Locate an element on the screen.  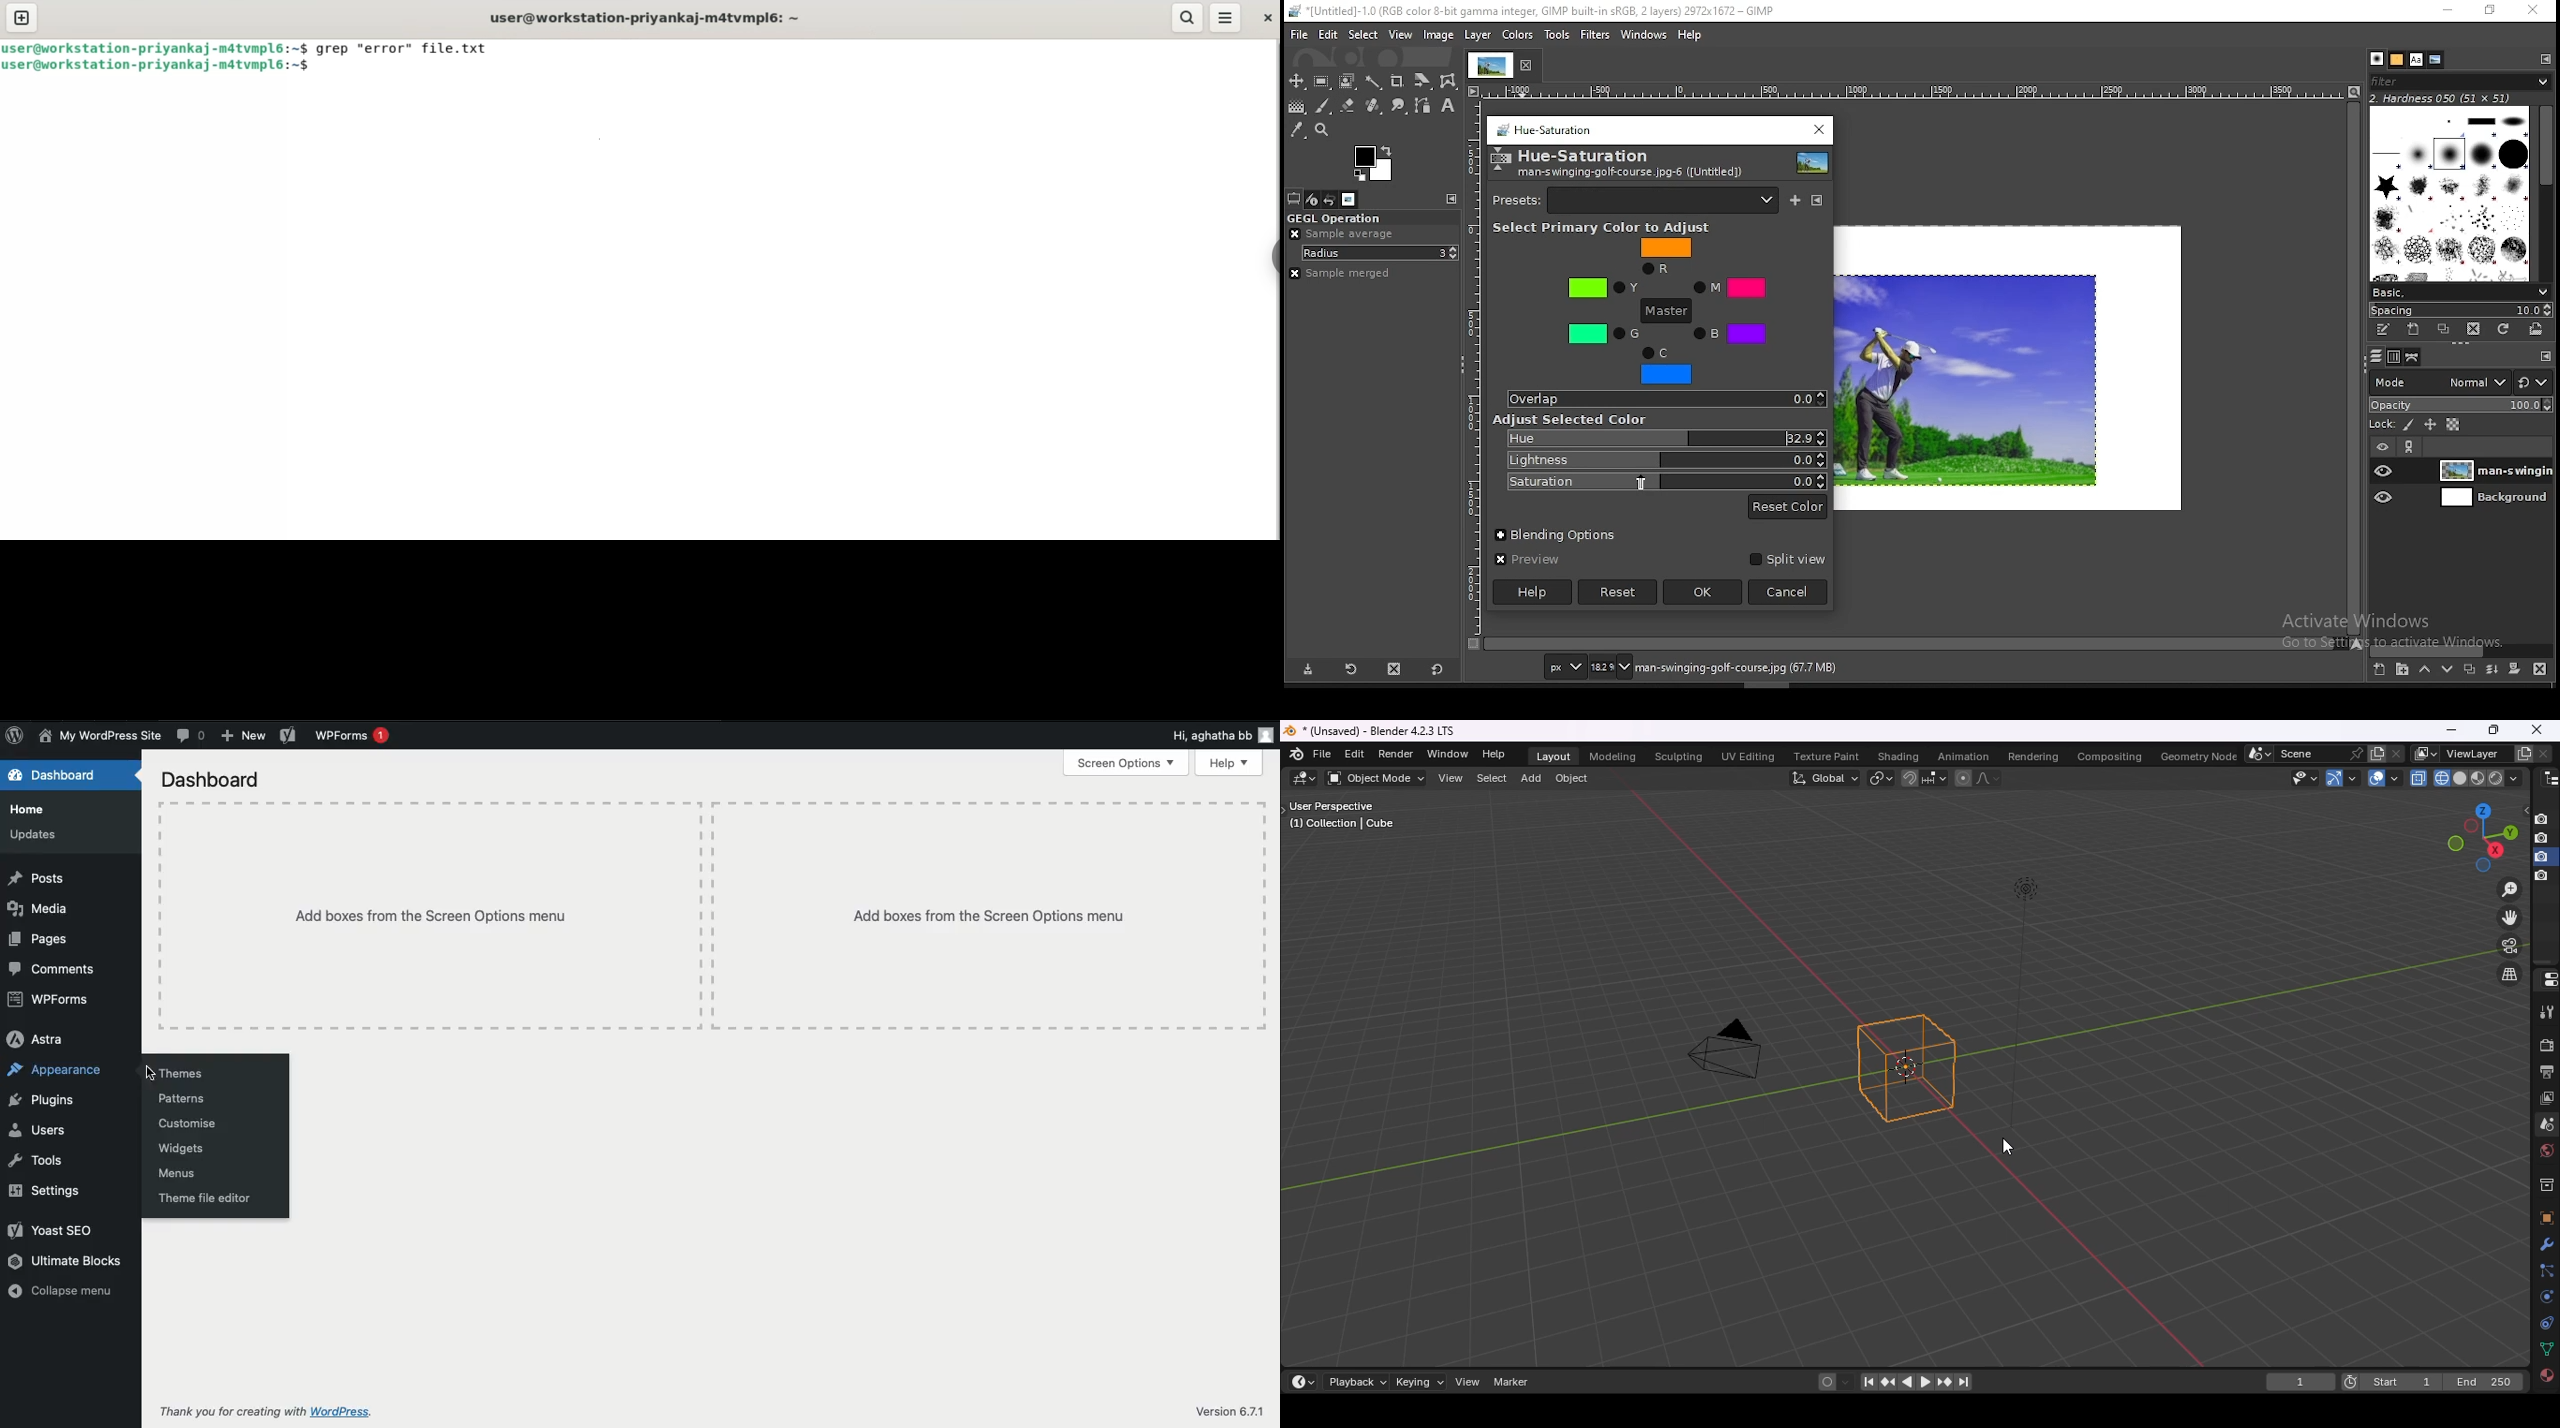
split view is located at coordinates (1786, 561).